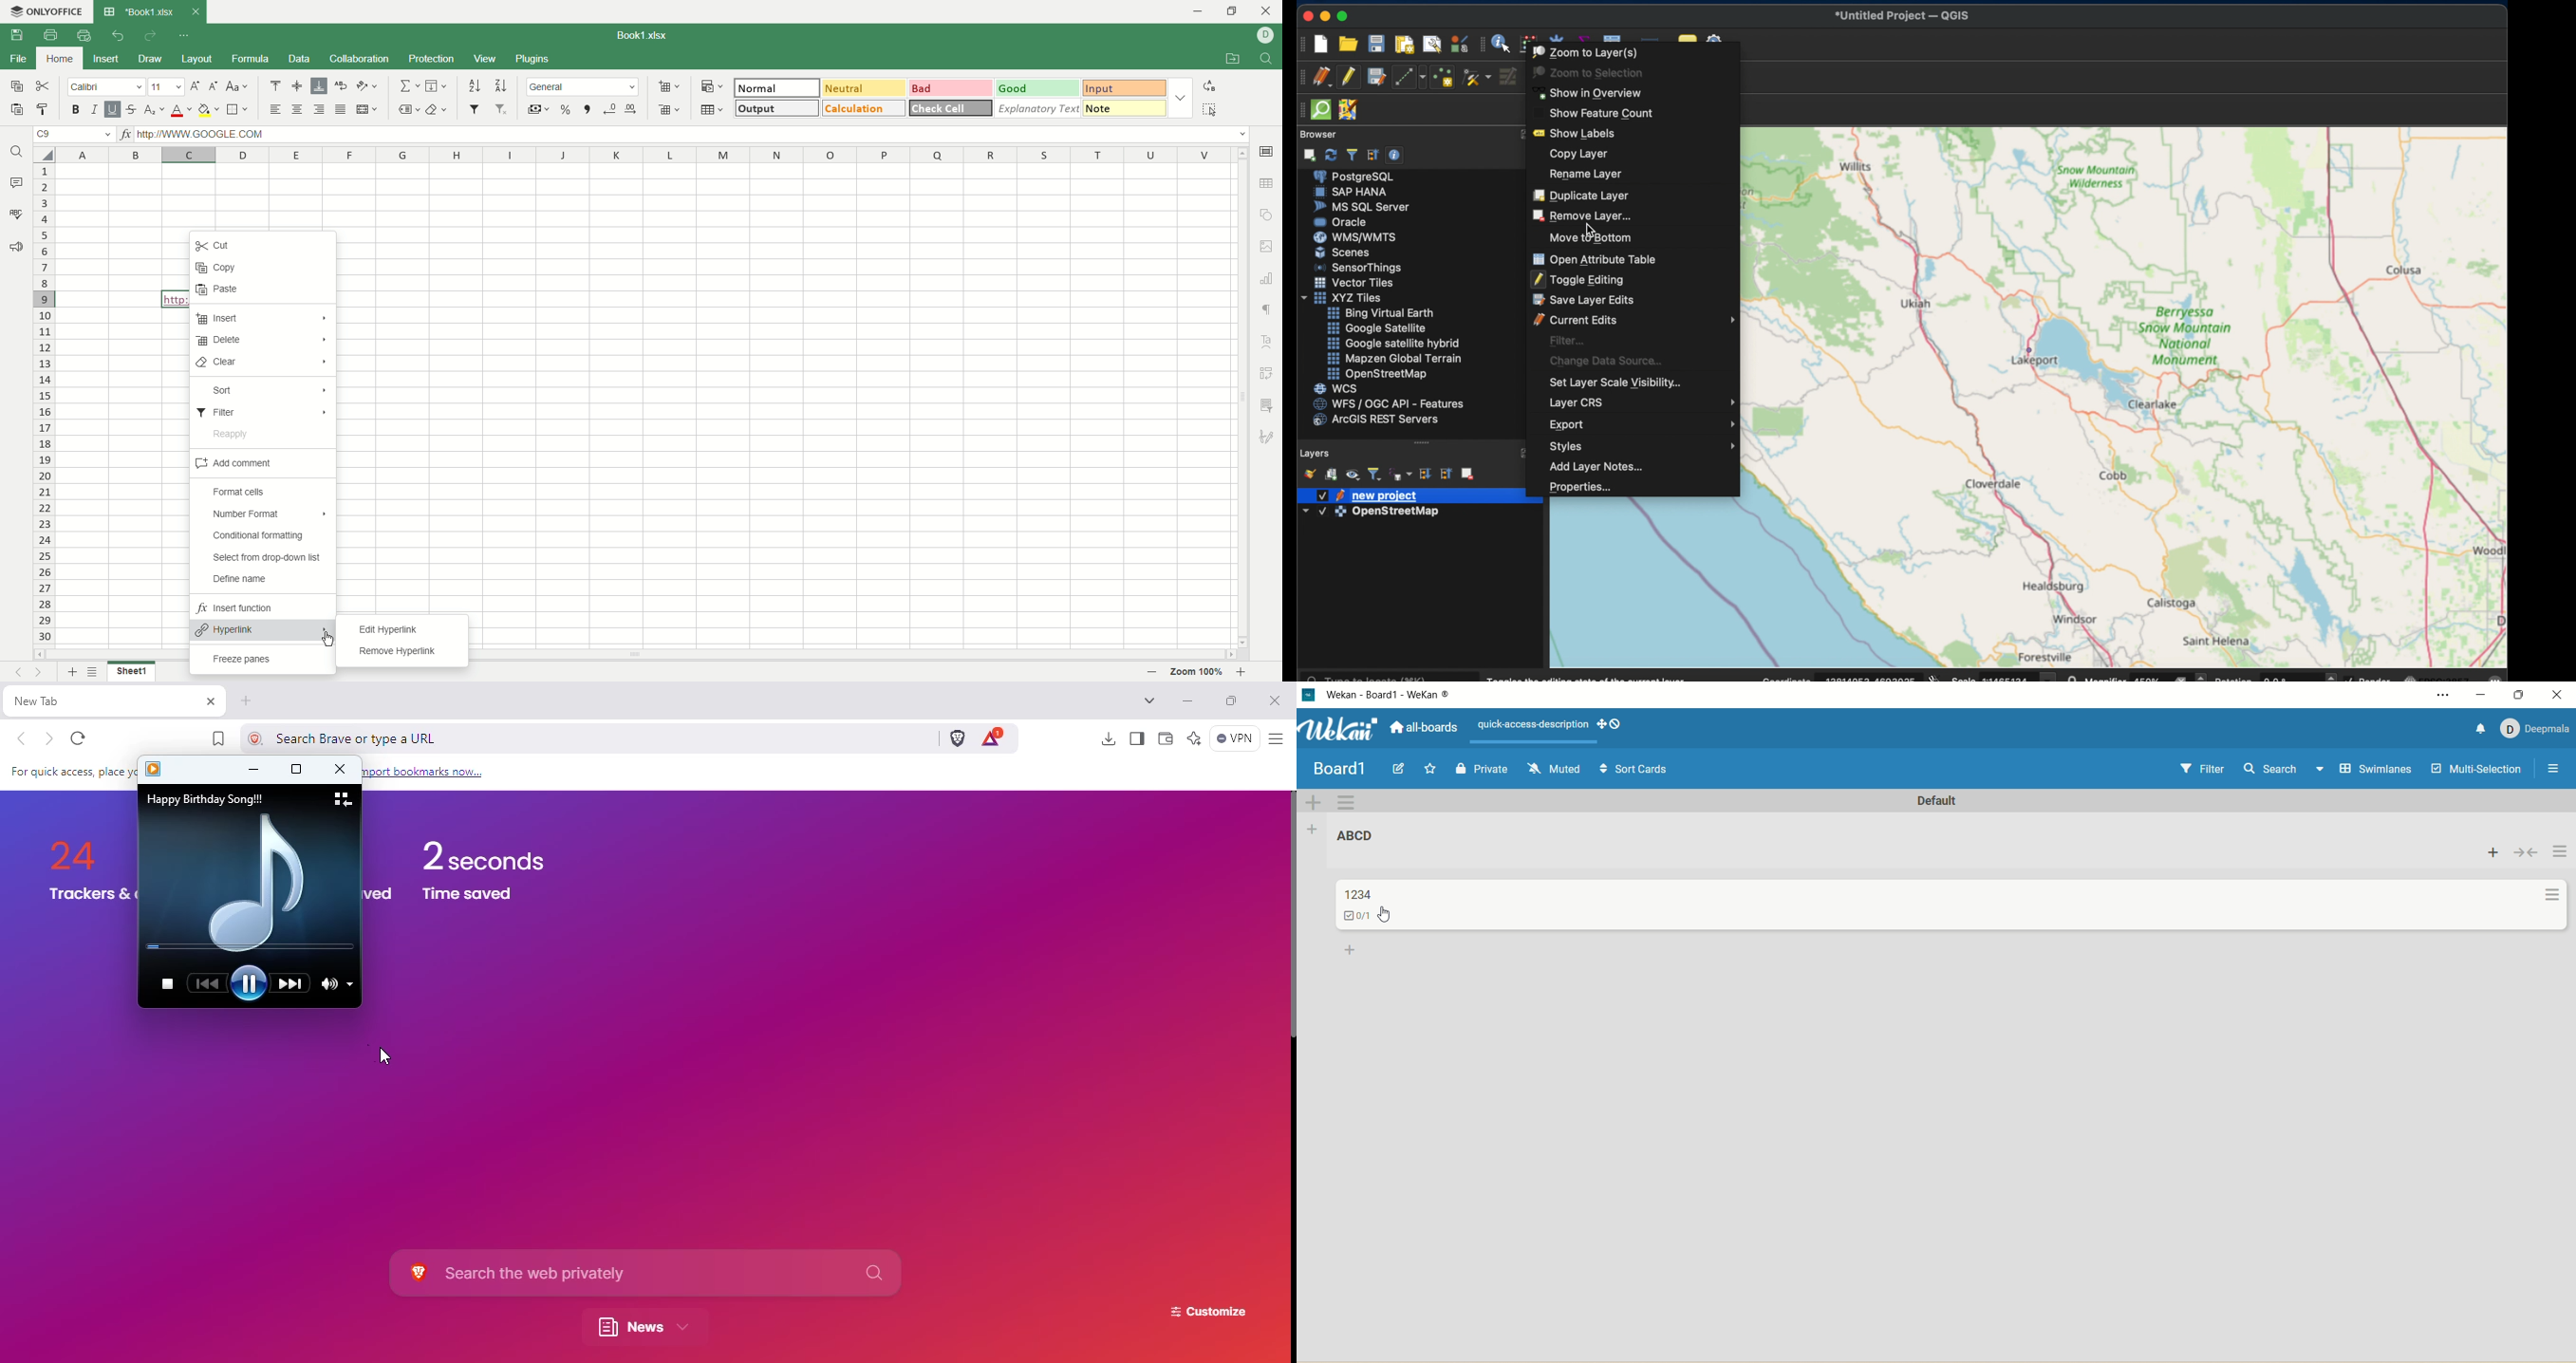 The height and width of the screenshot is (1372, 2576). I want to click on bad, so click(951, 87).